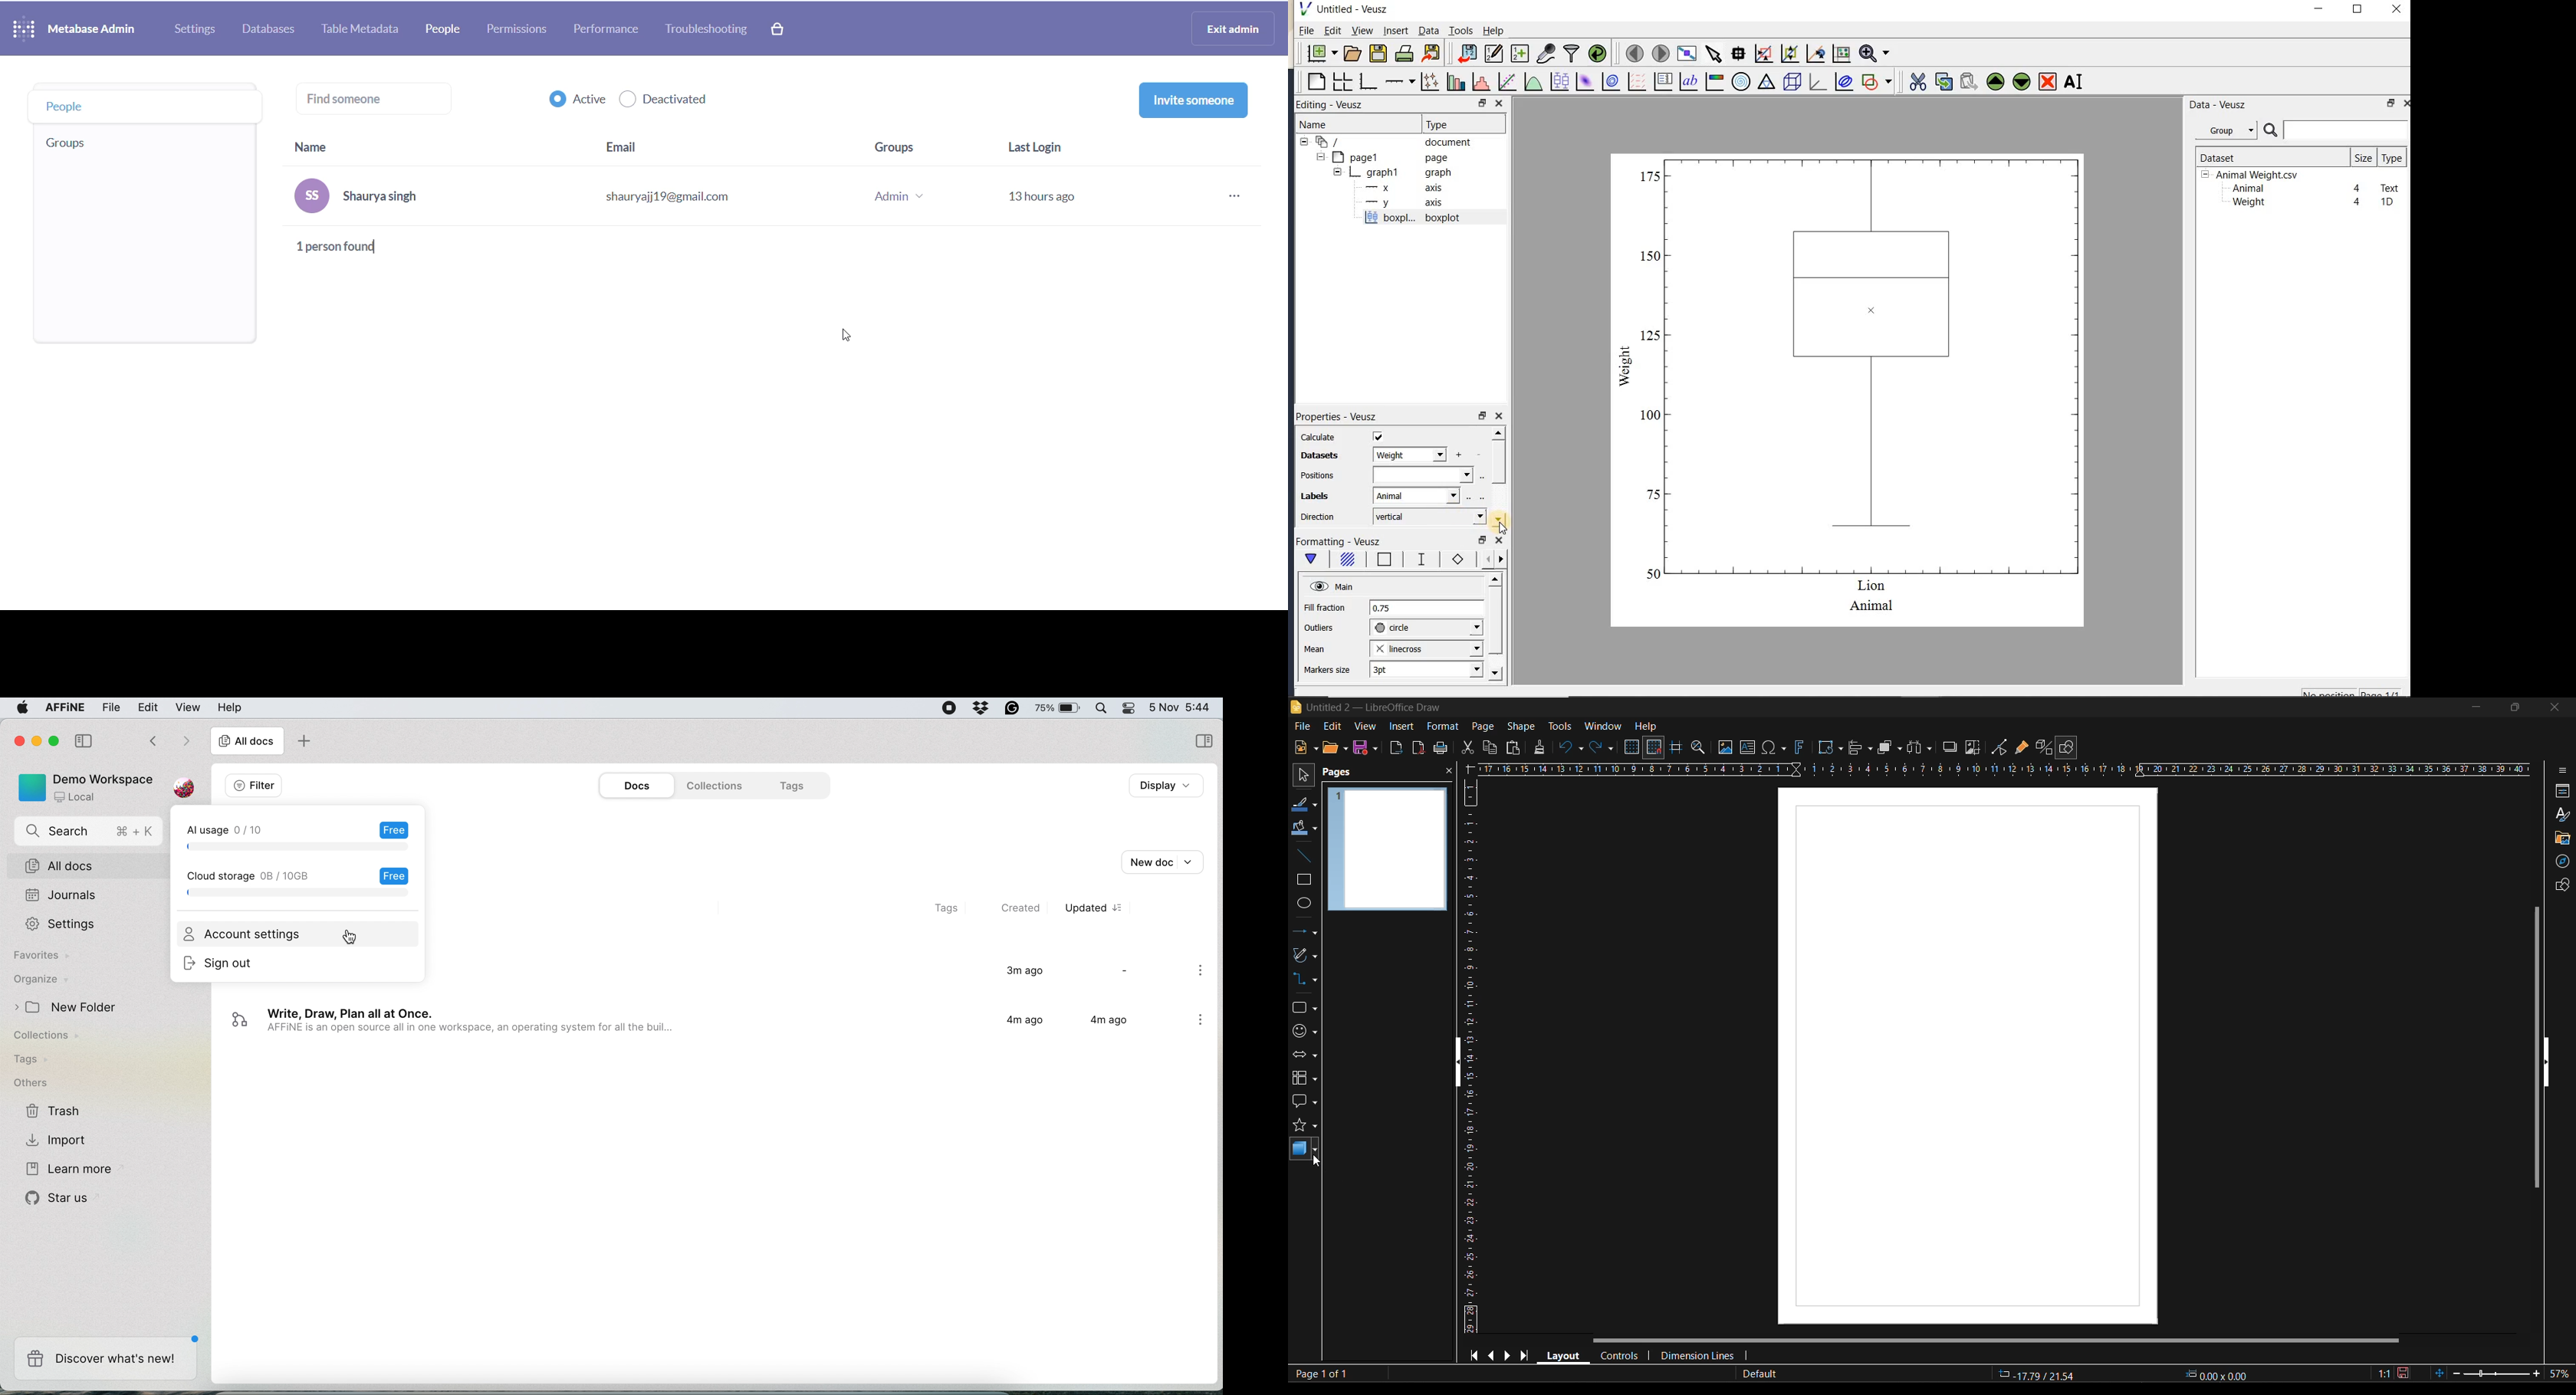  What do you see at coordinates (2442, 1373) in the screenshot?
I see `fit to window` at bounding box center [2442, 1373].